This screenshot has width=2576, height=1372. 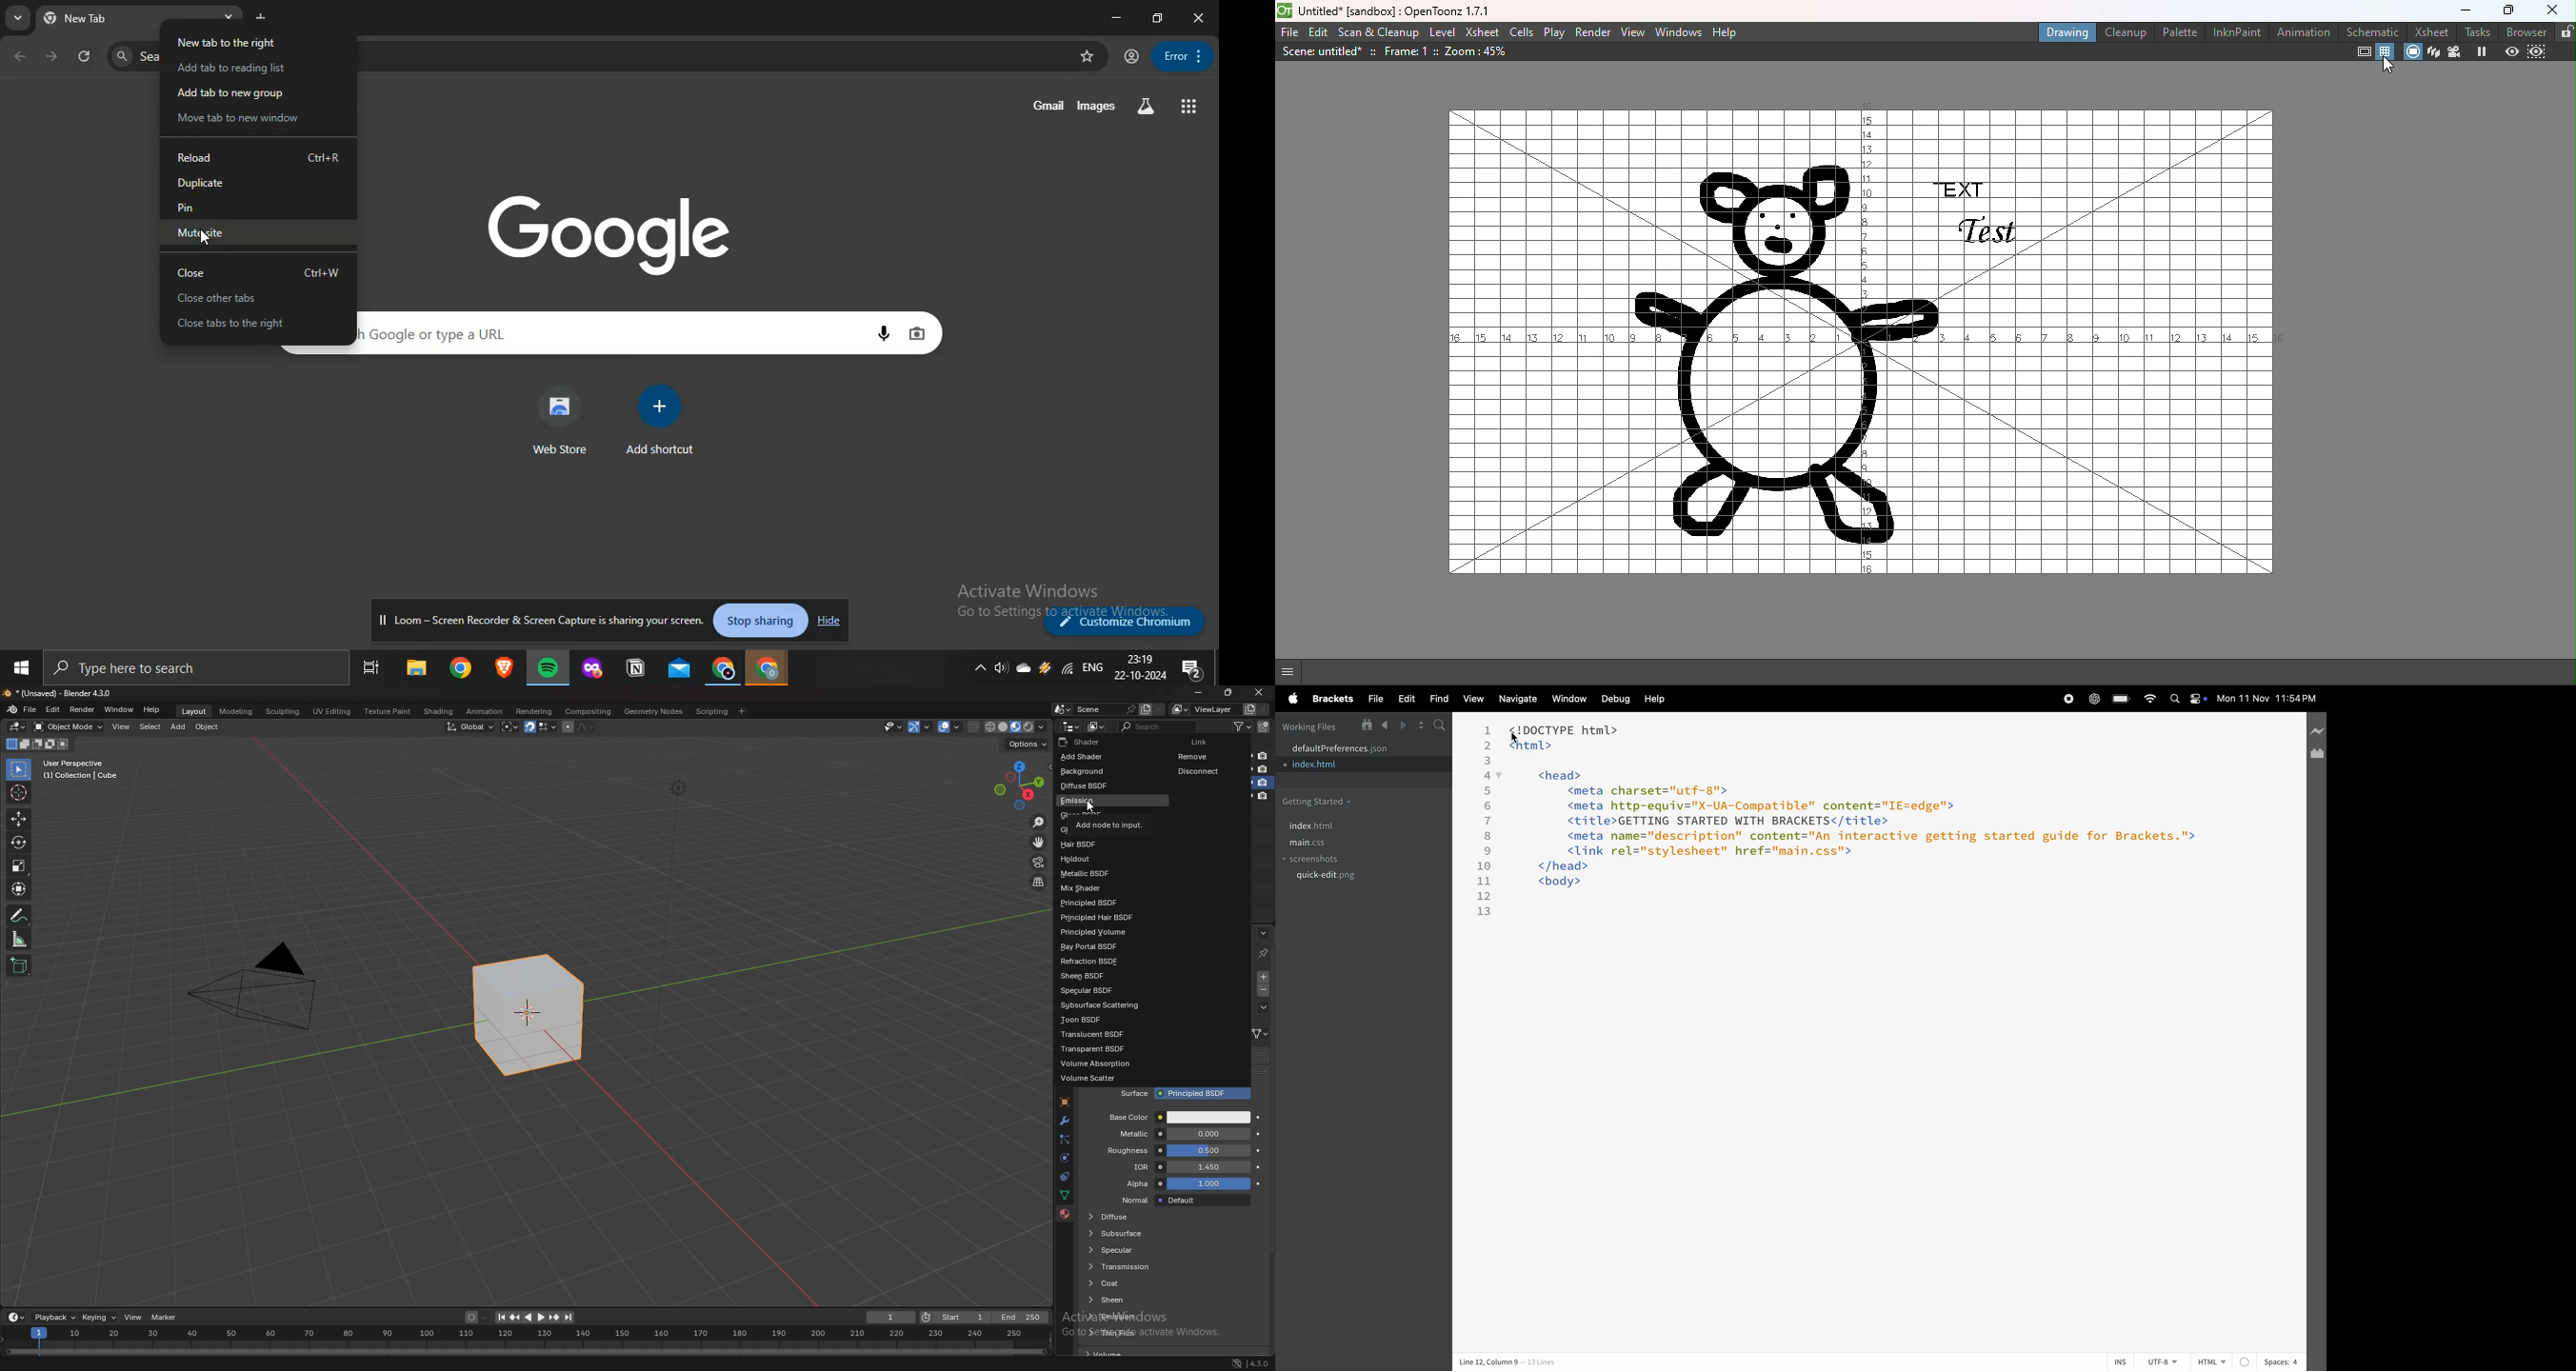 I want to click on selector, so click(x=18, y=770).